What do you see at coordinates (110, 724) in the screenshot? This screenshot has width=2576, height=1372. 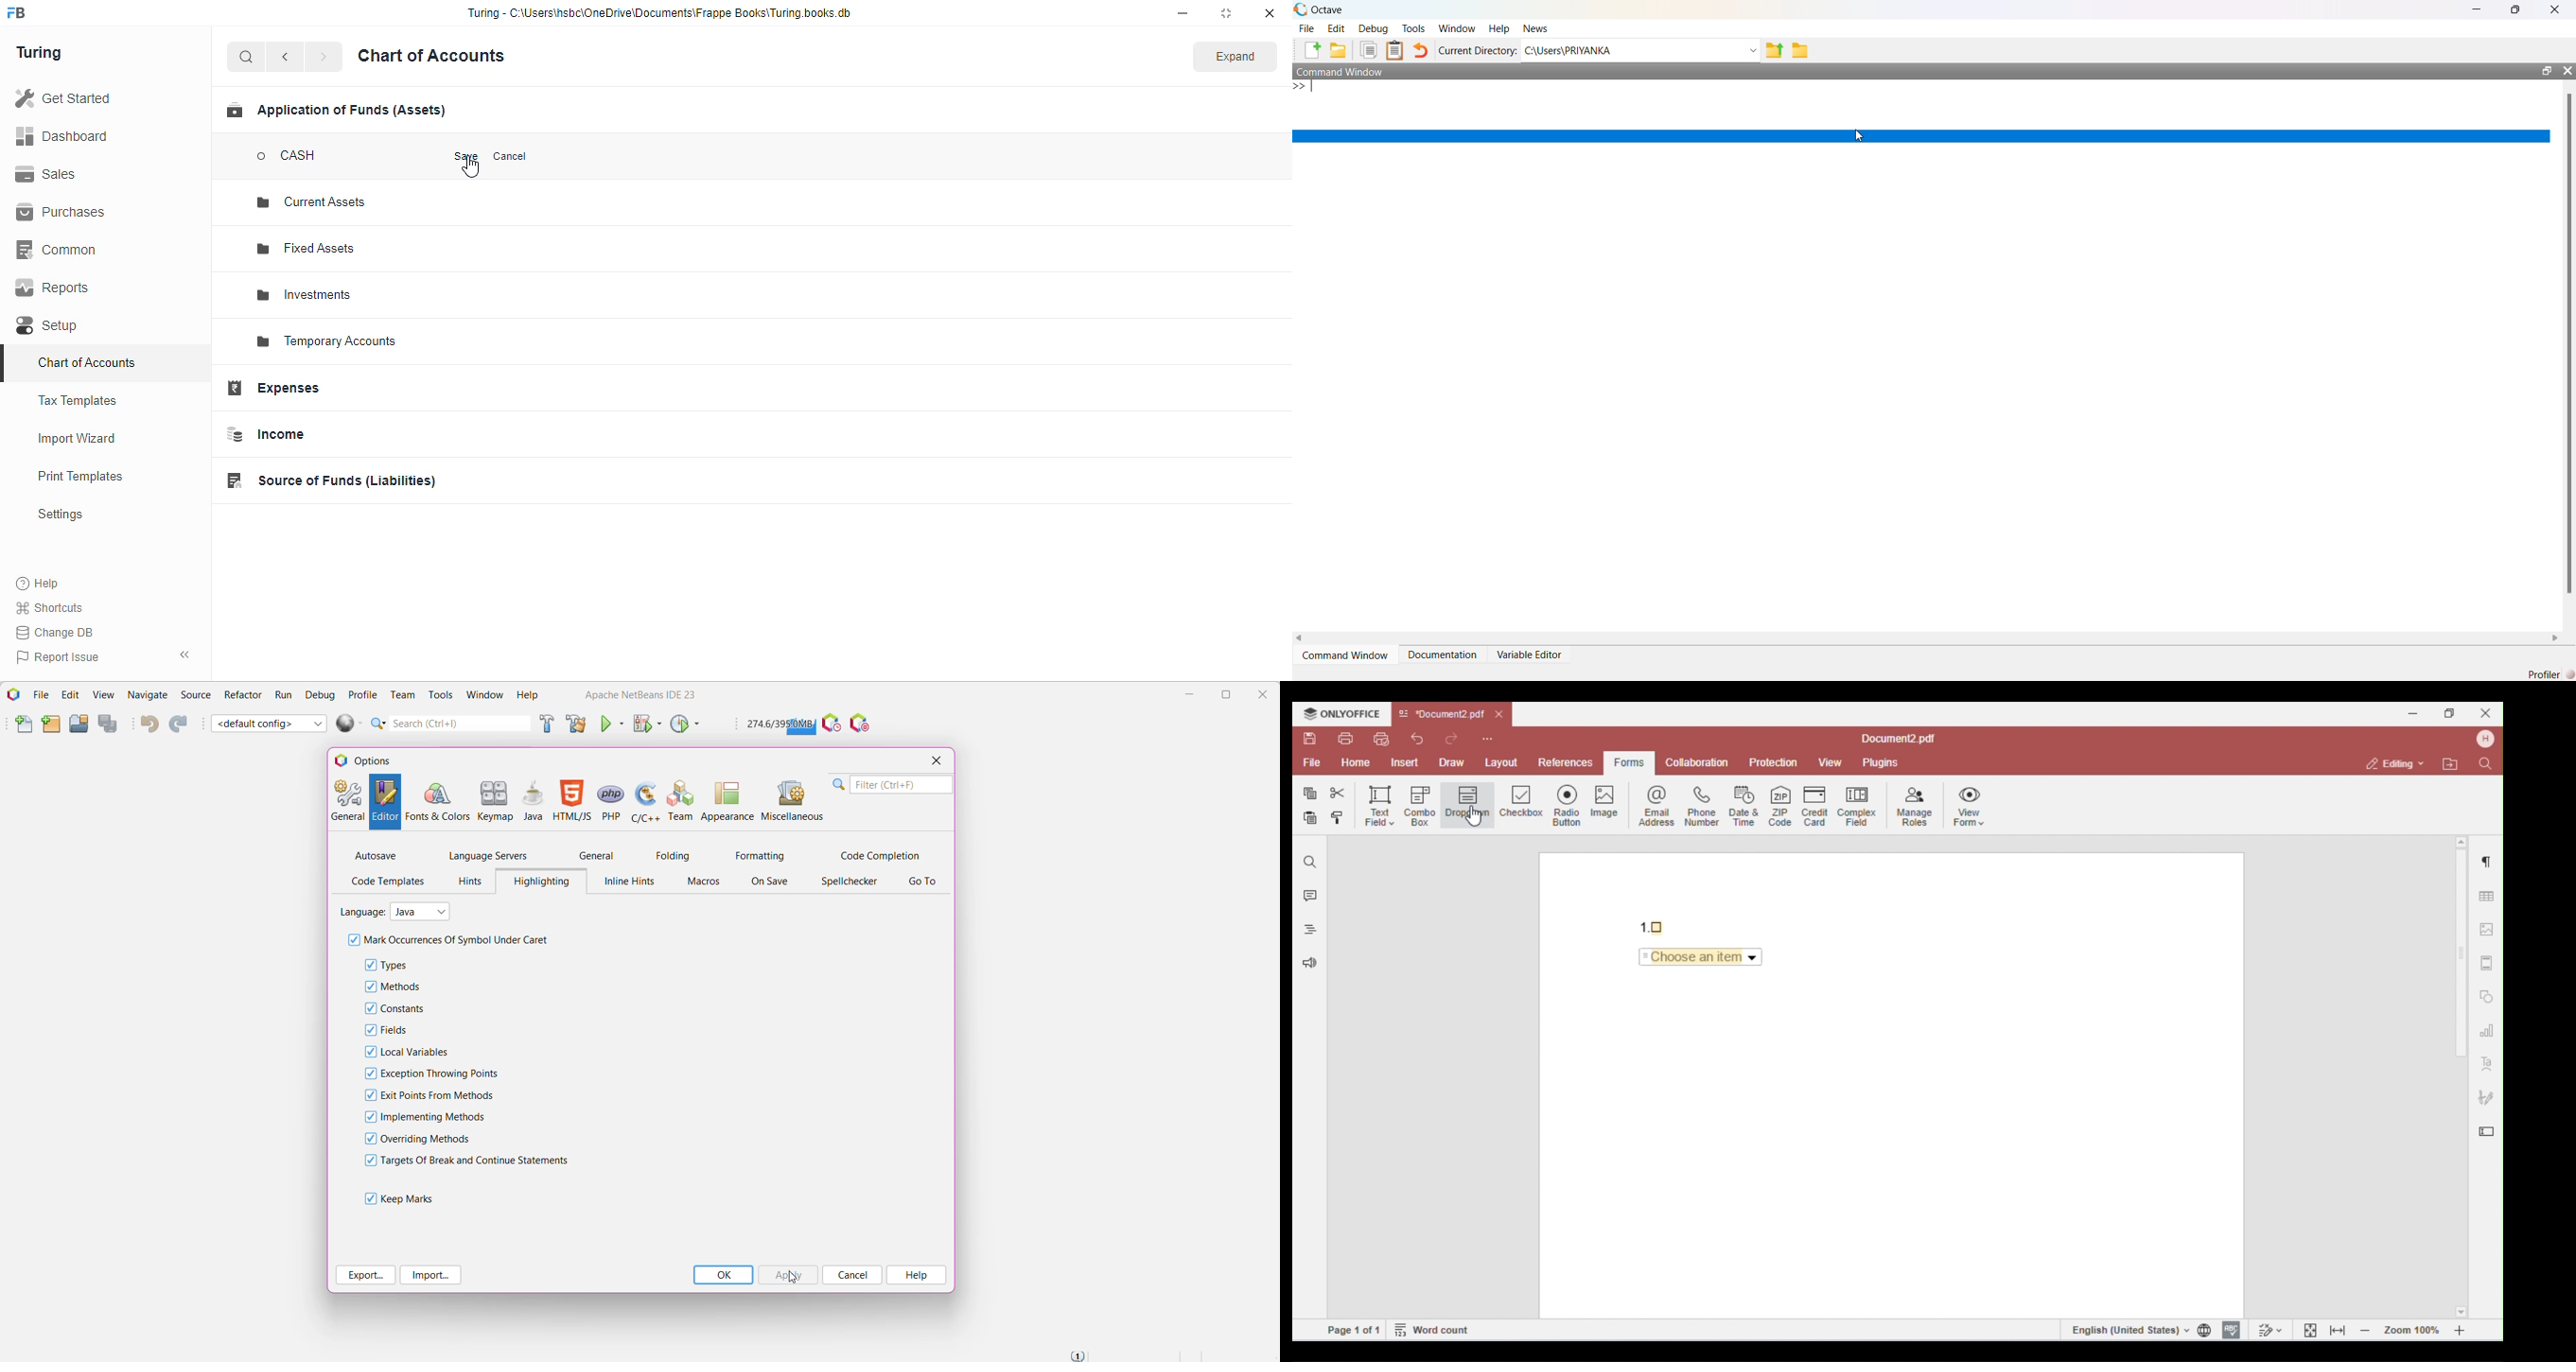 I see `Save All` at bounding box center [110, 724].